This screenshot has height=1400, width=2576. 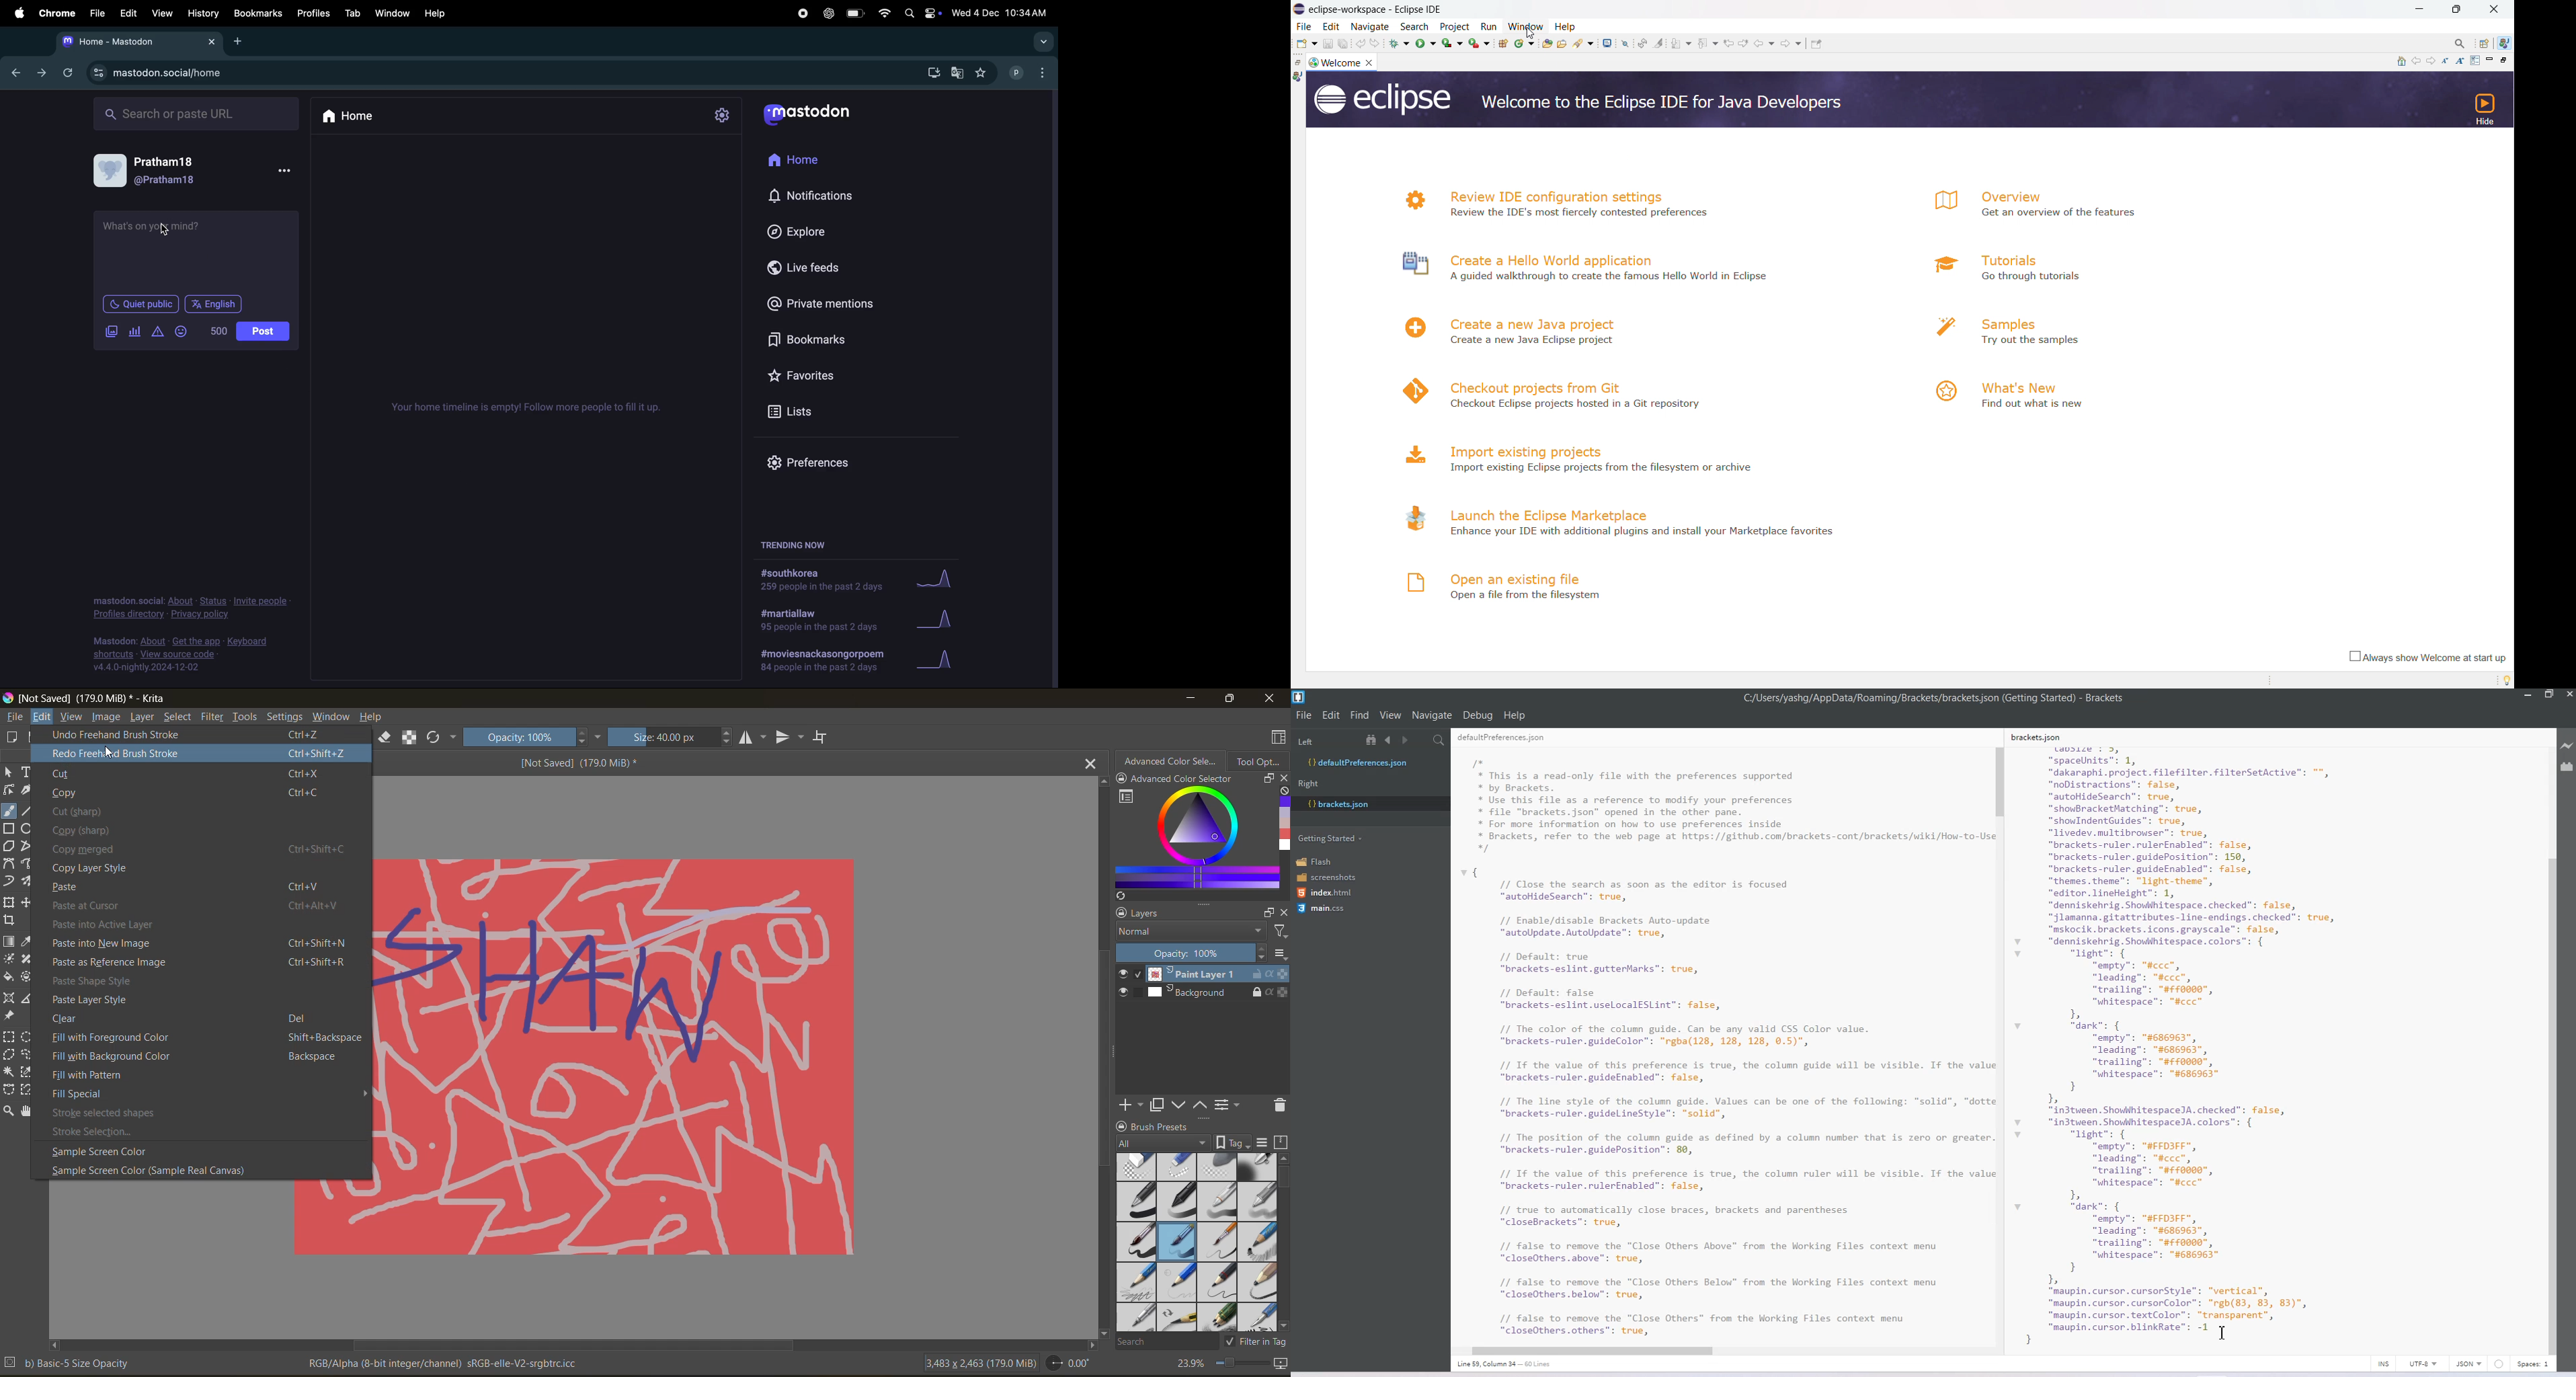 I want to click on mastodon url, so click(x=163, y=73).